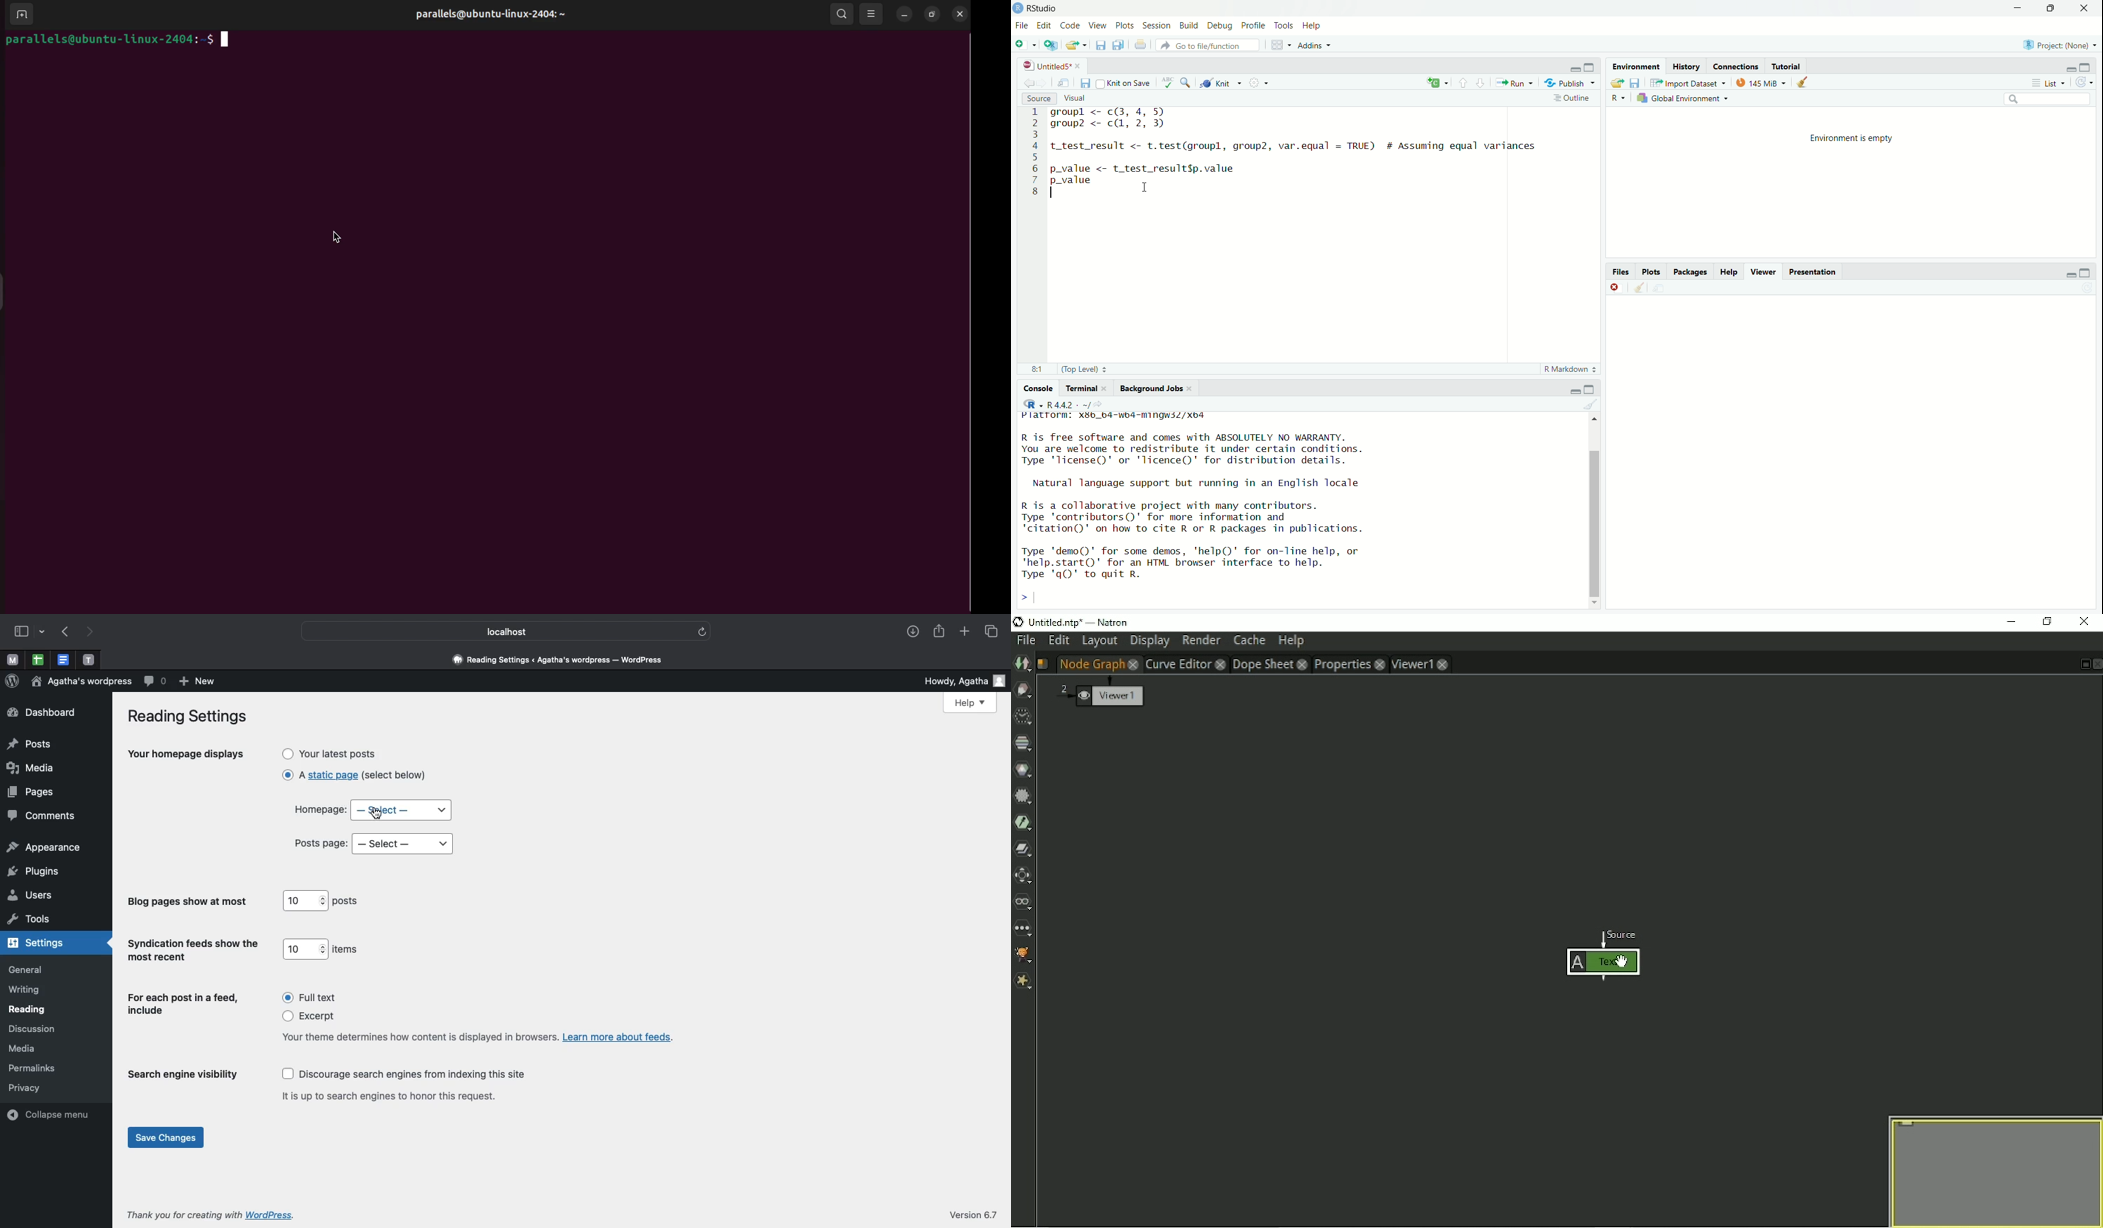  I want to click on Rstudio, so click(1044, 7).